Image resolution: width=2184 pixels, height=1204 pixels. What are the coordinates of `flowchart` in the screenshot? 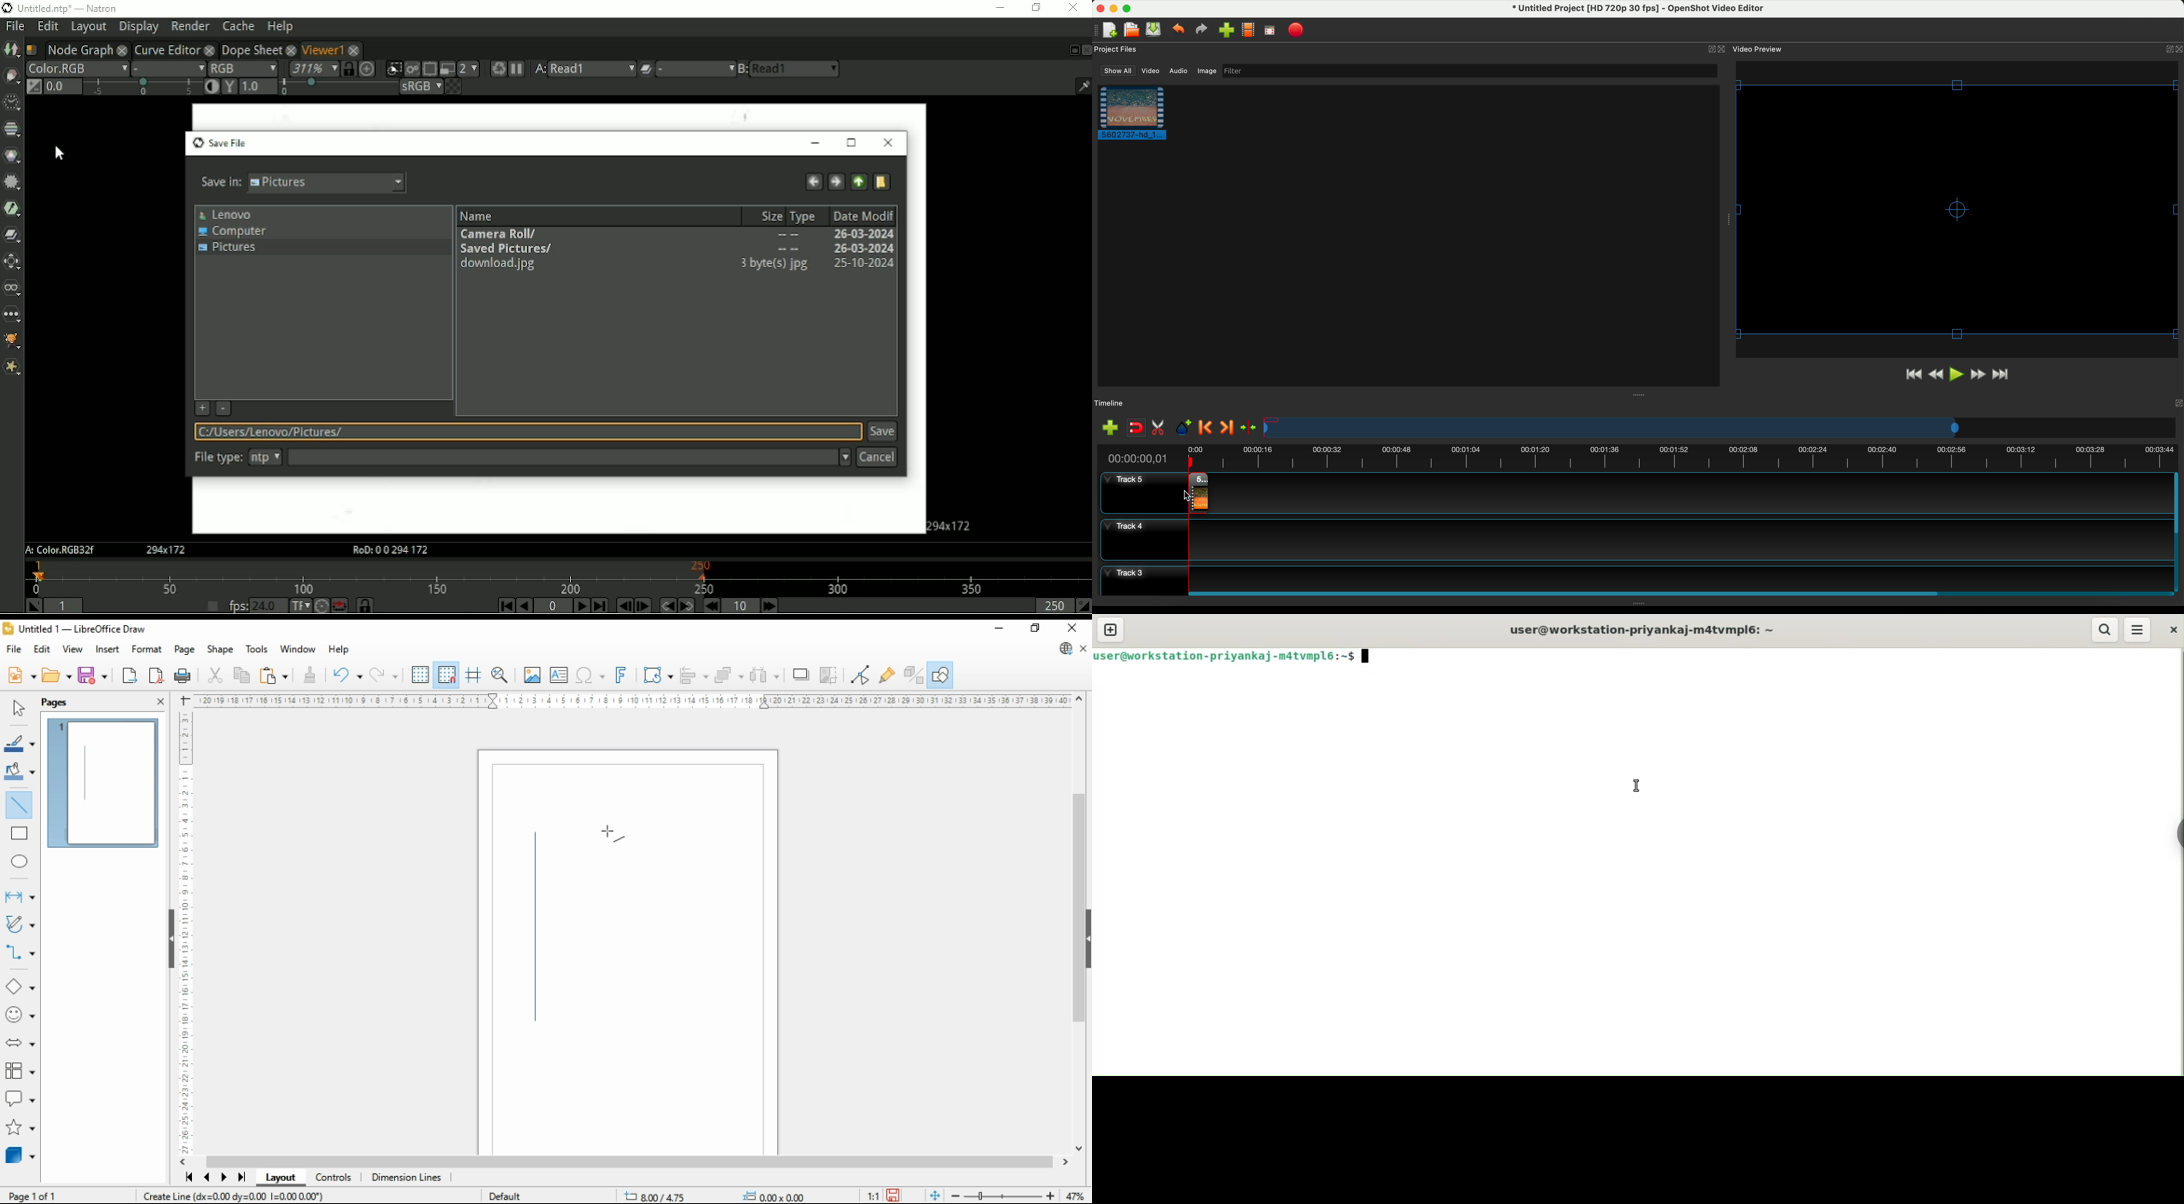 It's located at (18, 1071).